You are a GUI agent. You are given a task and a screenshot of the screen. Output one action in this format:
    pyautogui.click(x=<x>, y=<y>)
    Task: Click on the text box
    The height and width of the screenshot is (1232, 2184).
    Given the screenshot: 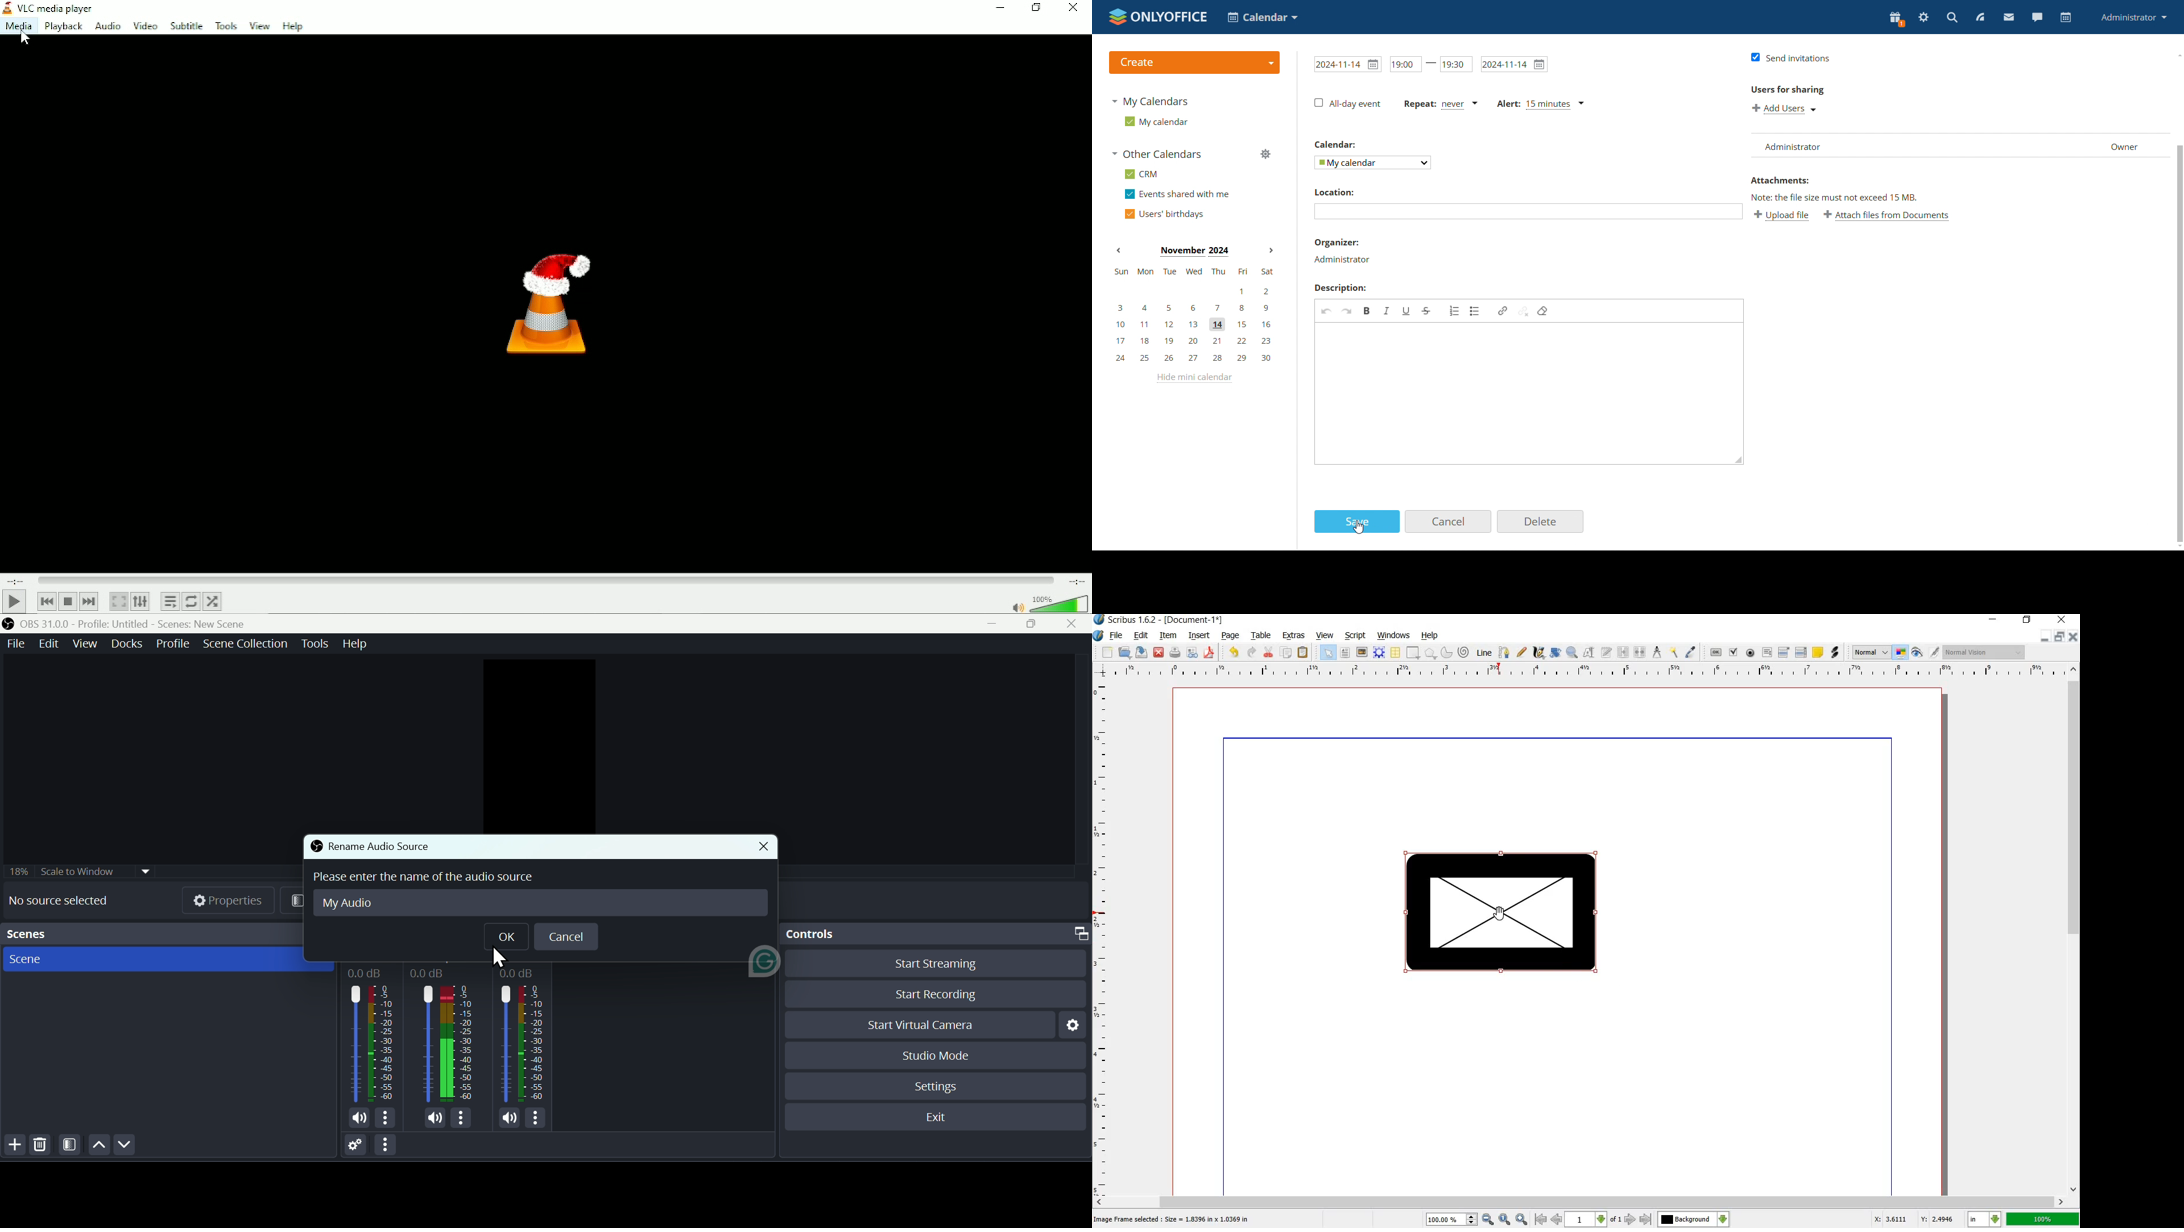 What is the action you would take?
    pyautogui.click(x=1525, y=212)
    